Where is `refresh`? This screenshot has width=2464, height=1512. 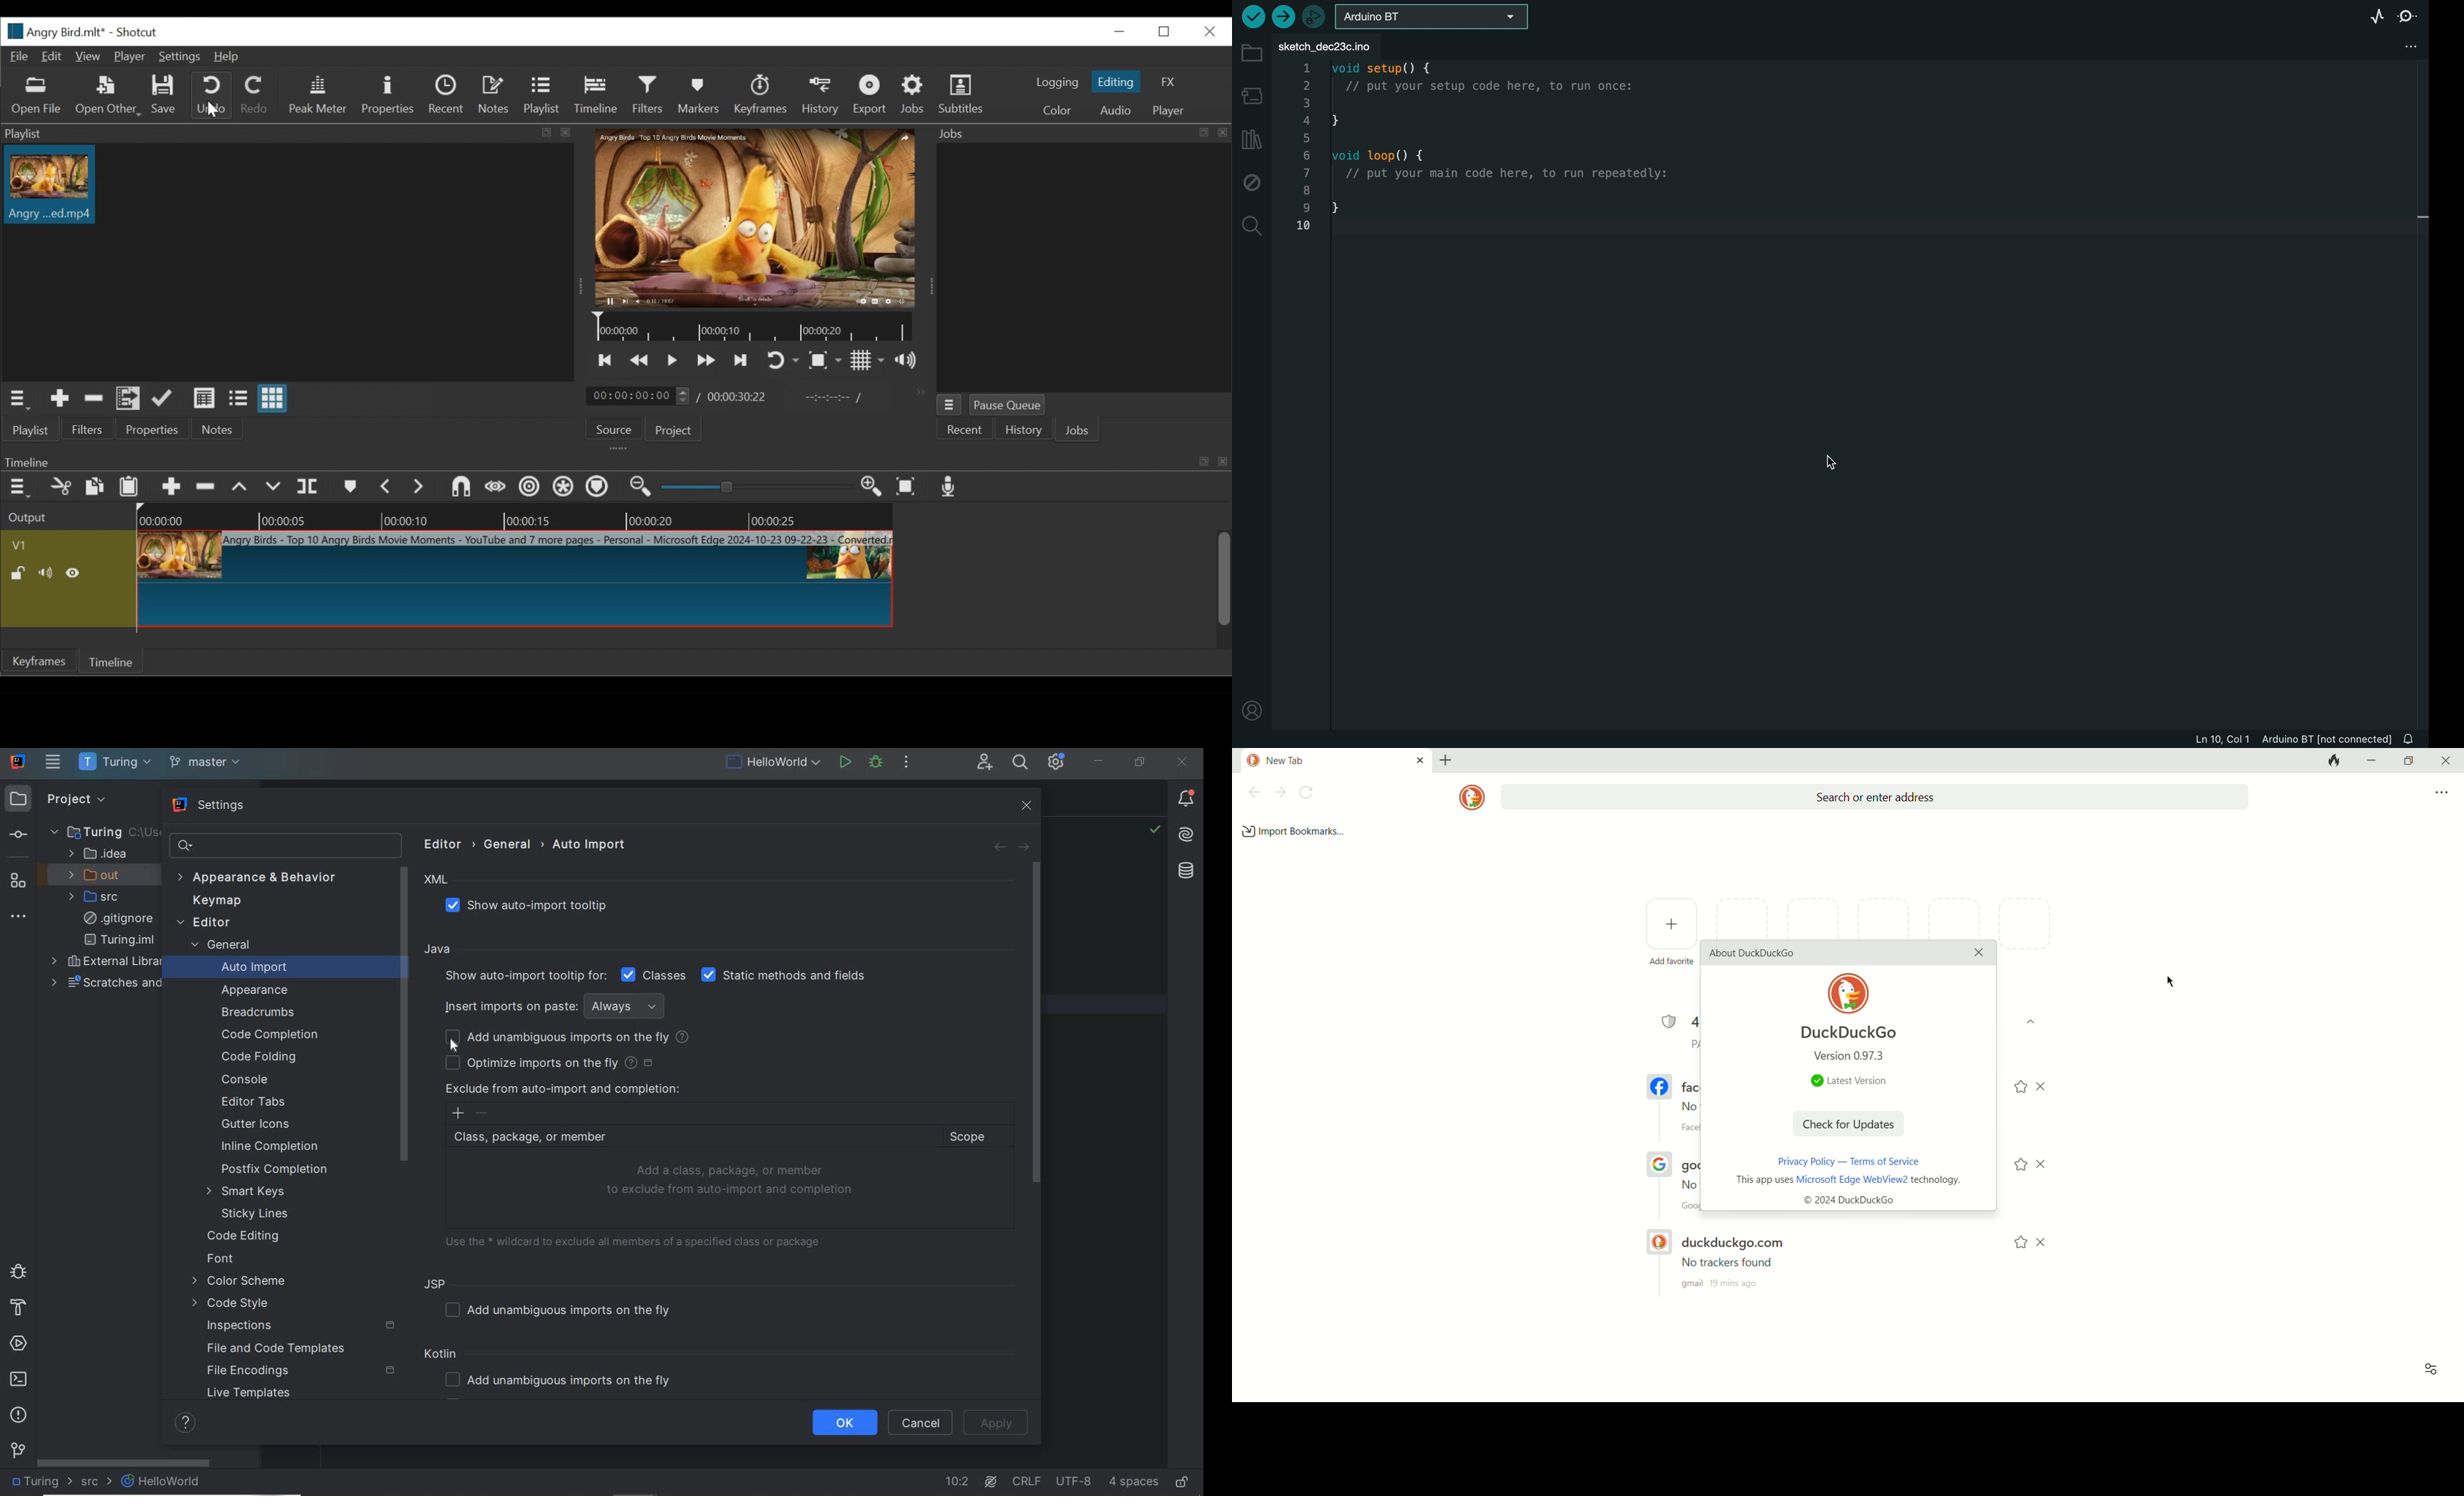
refresh is located at coordinates (1307, 792).